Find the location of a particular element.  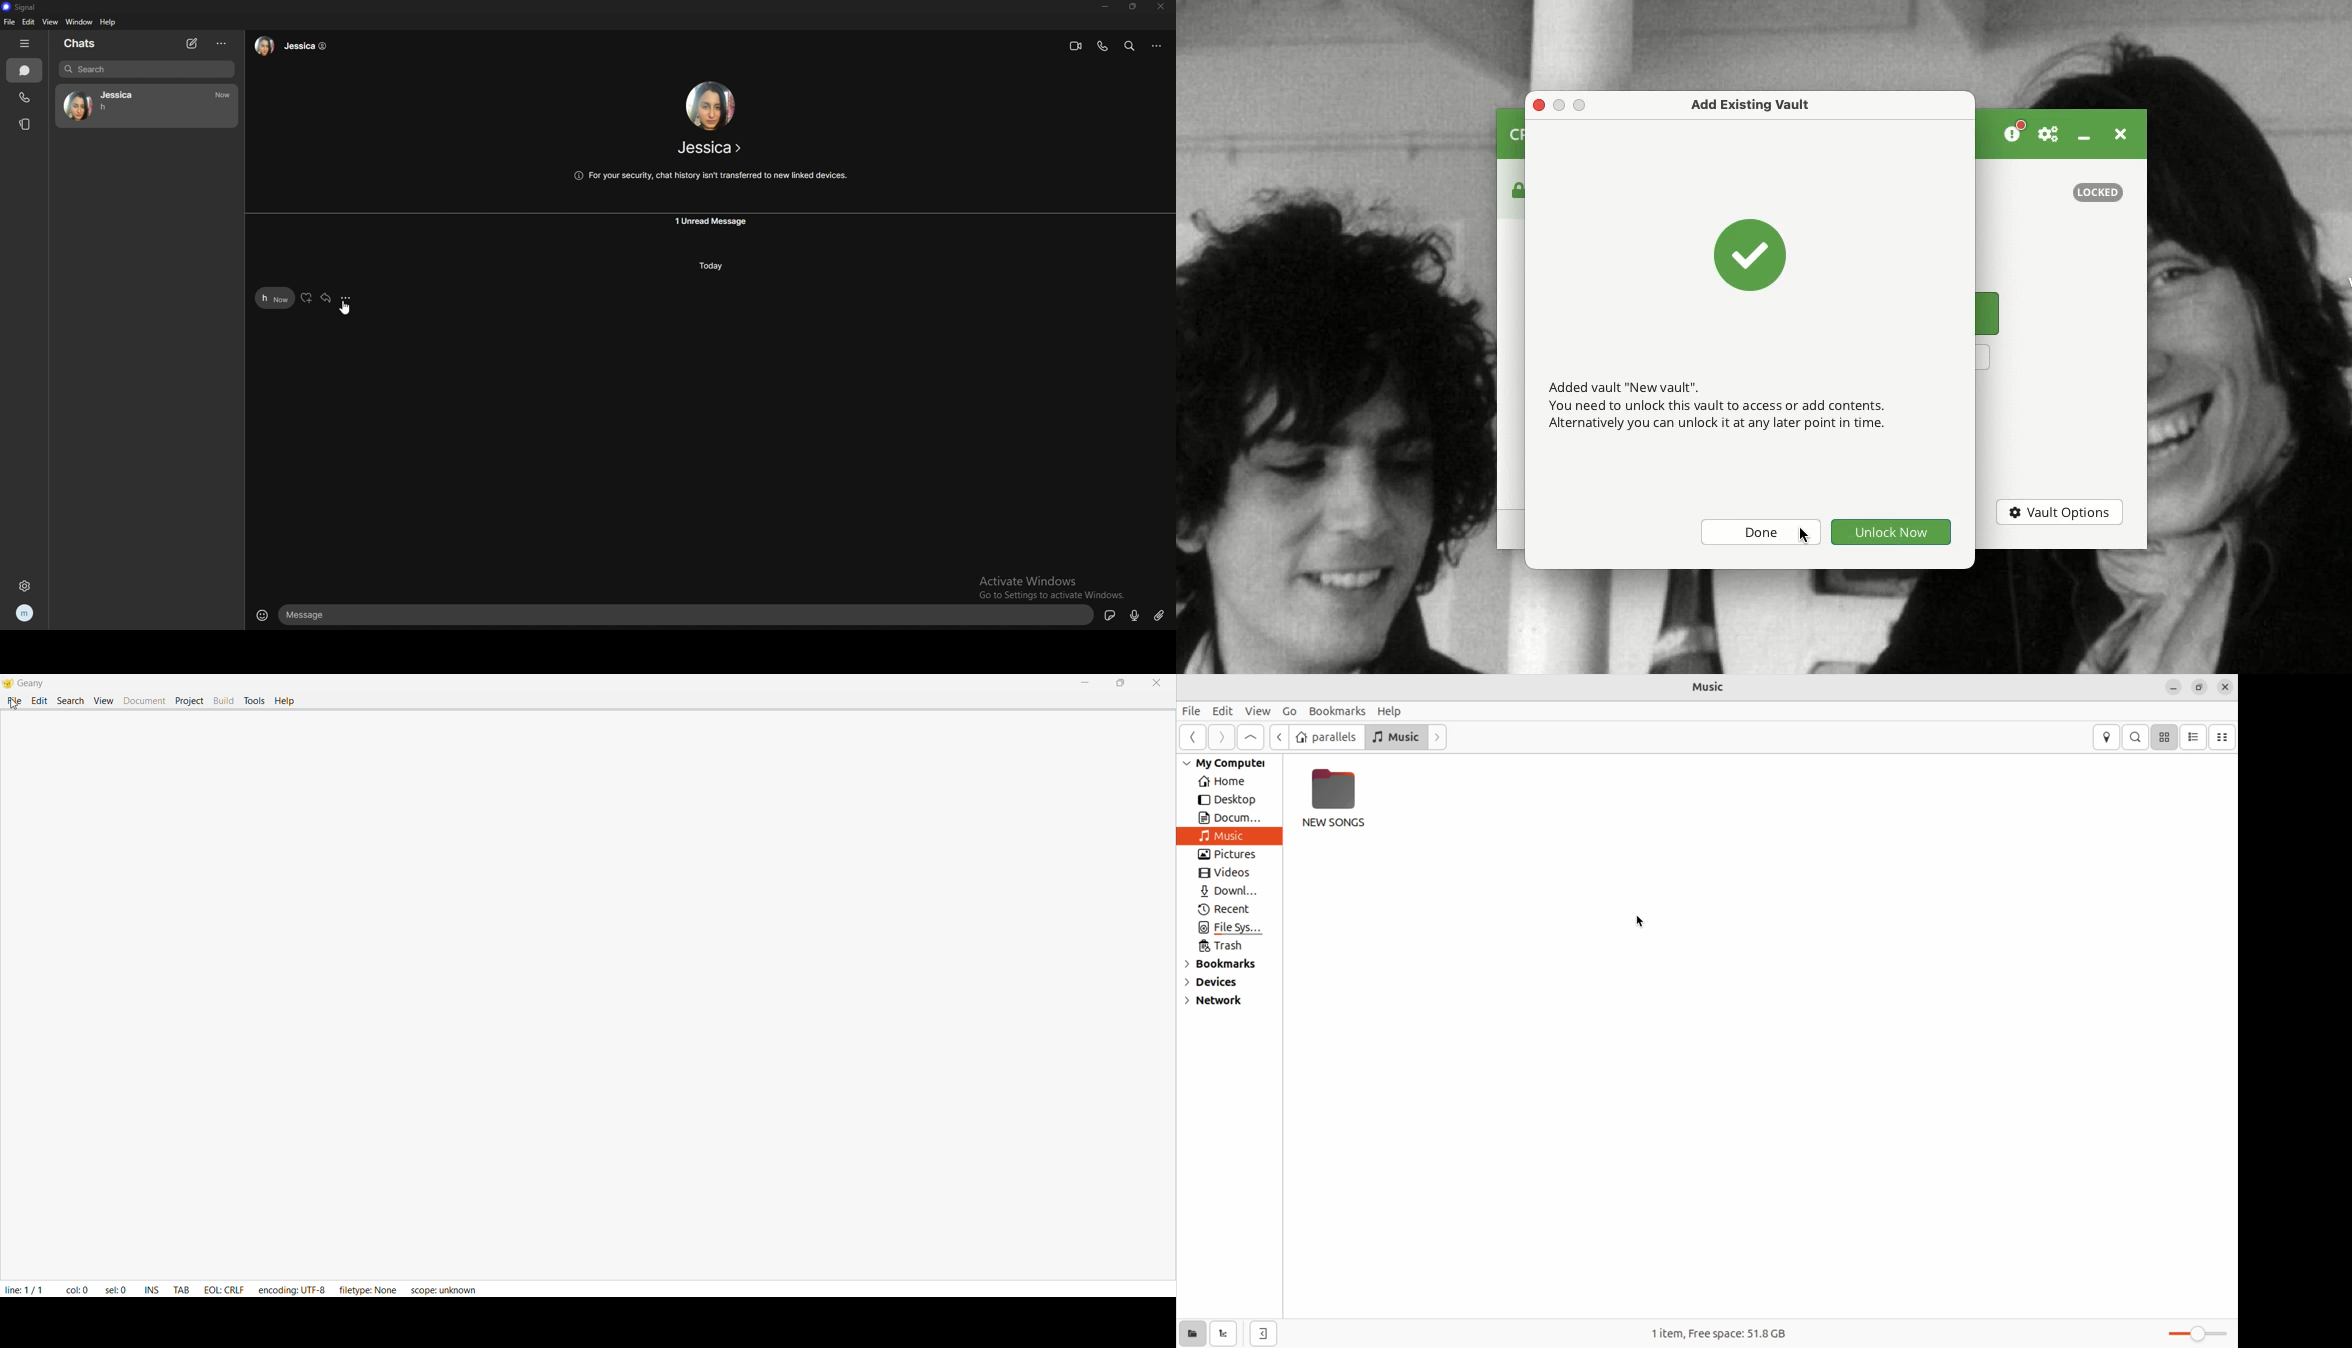

Logo is located at coordinates (9, 684).